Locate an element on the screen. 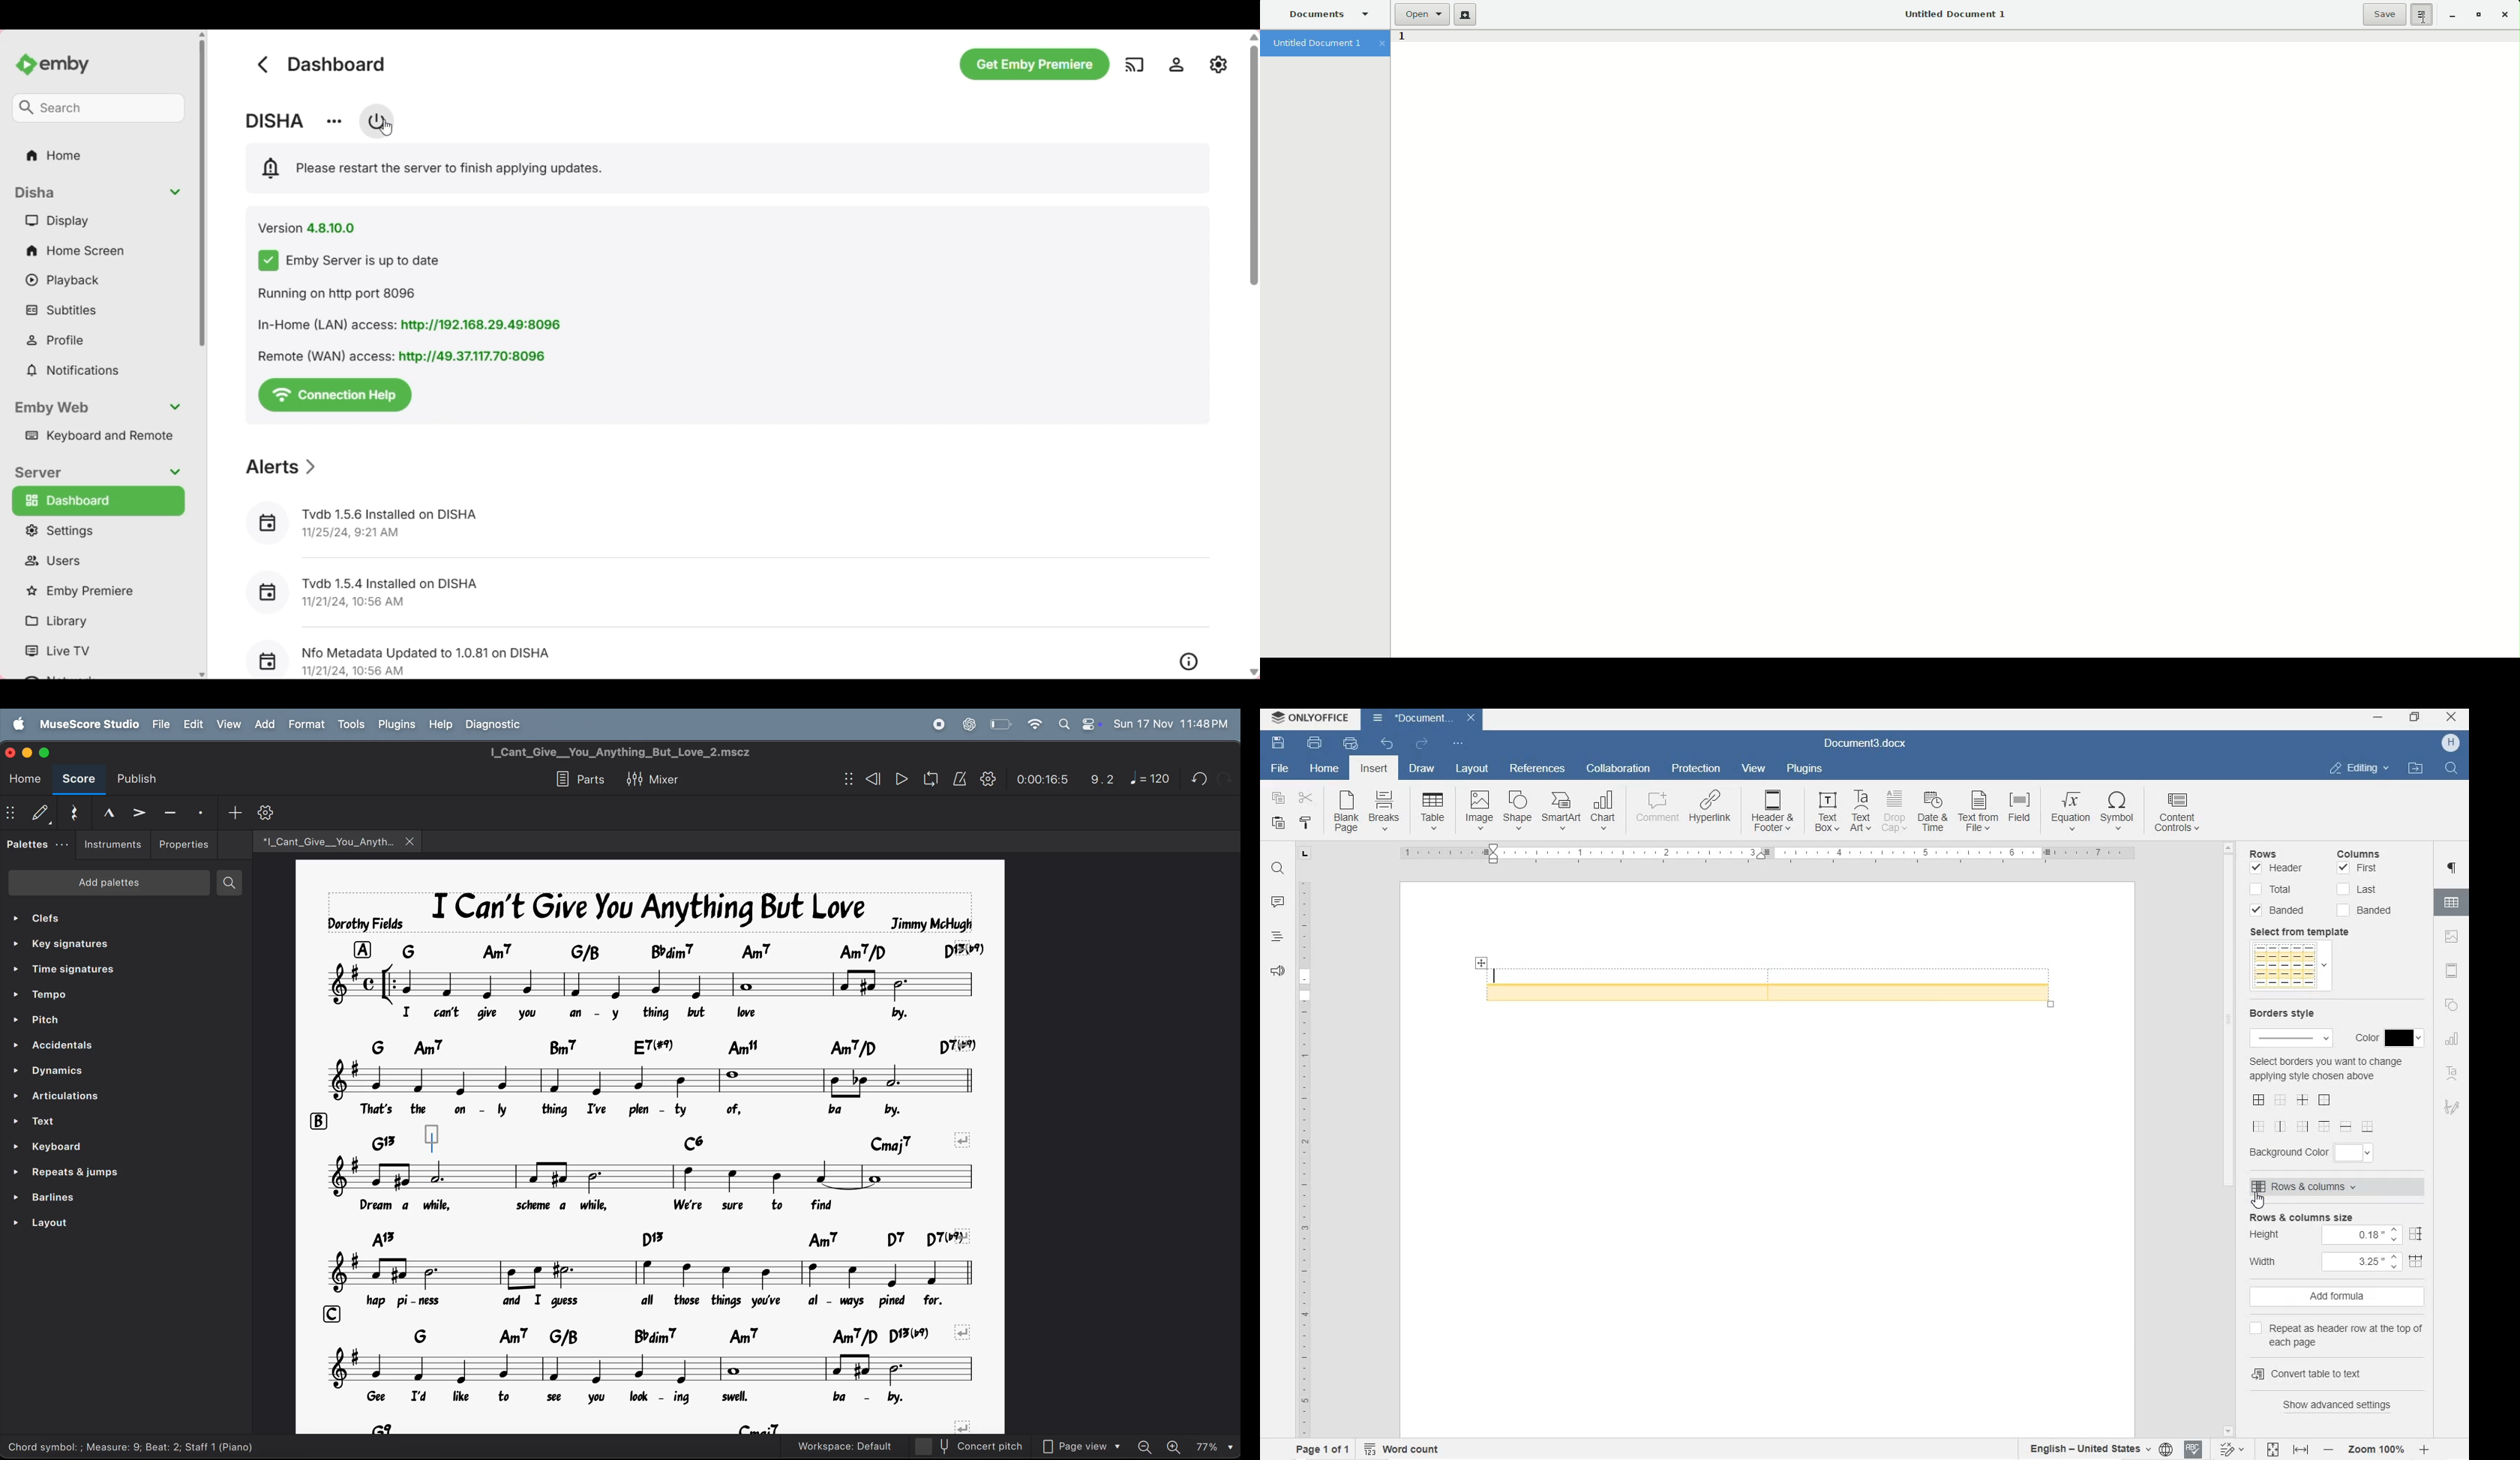 This screenshot has height=1484, width=2520. concert pitch is located at coordinates (966, 1447).